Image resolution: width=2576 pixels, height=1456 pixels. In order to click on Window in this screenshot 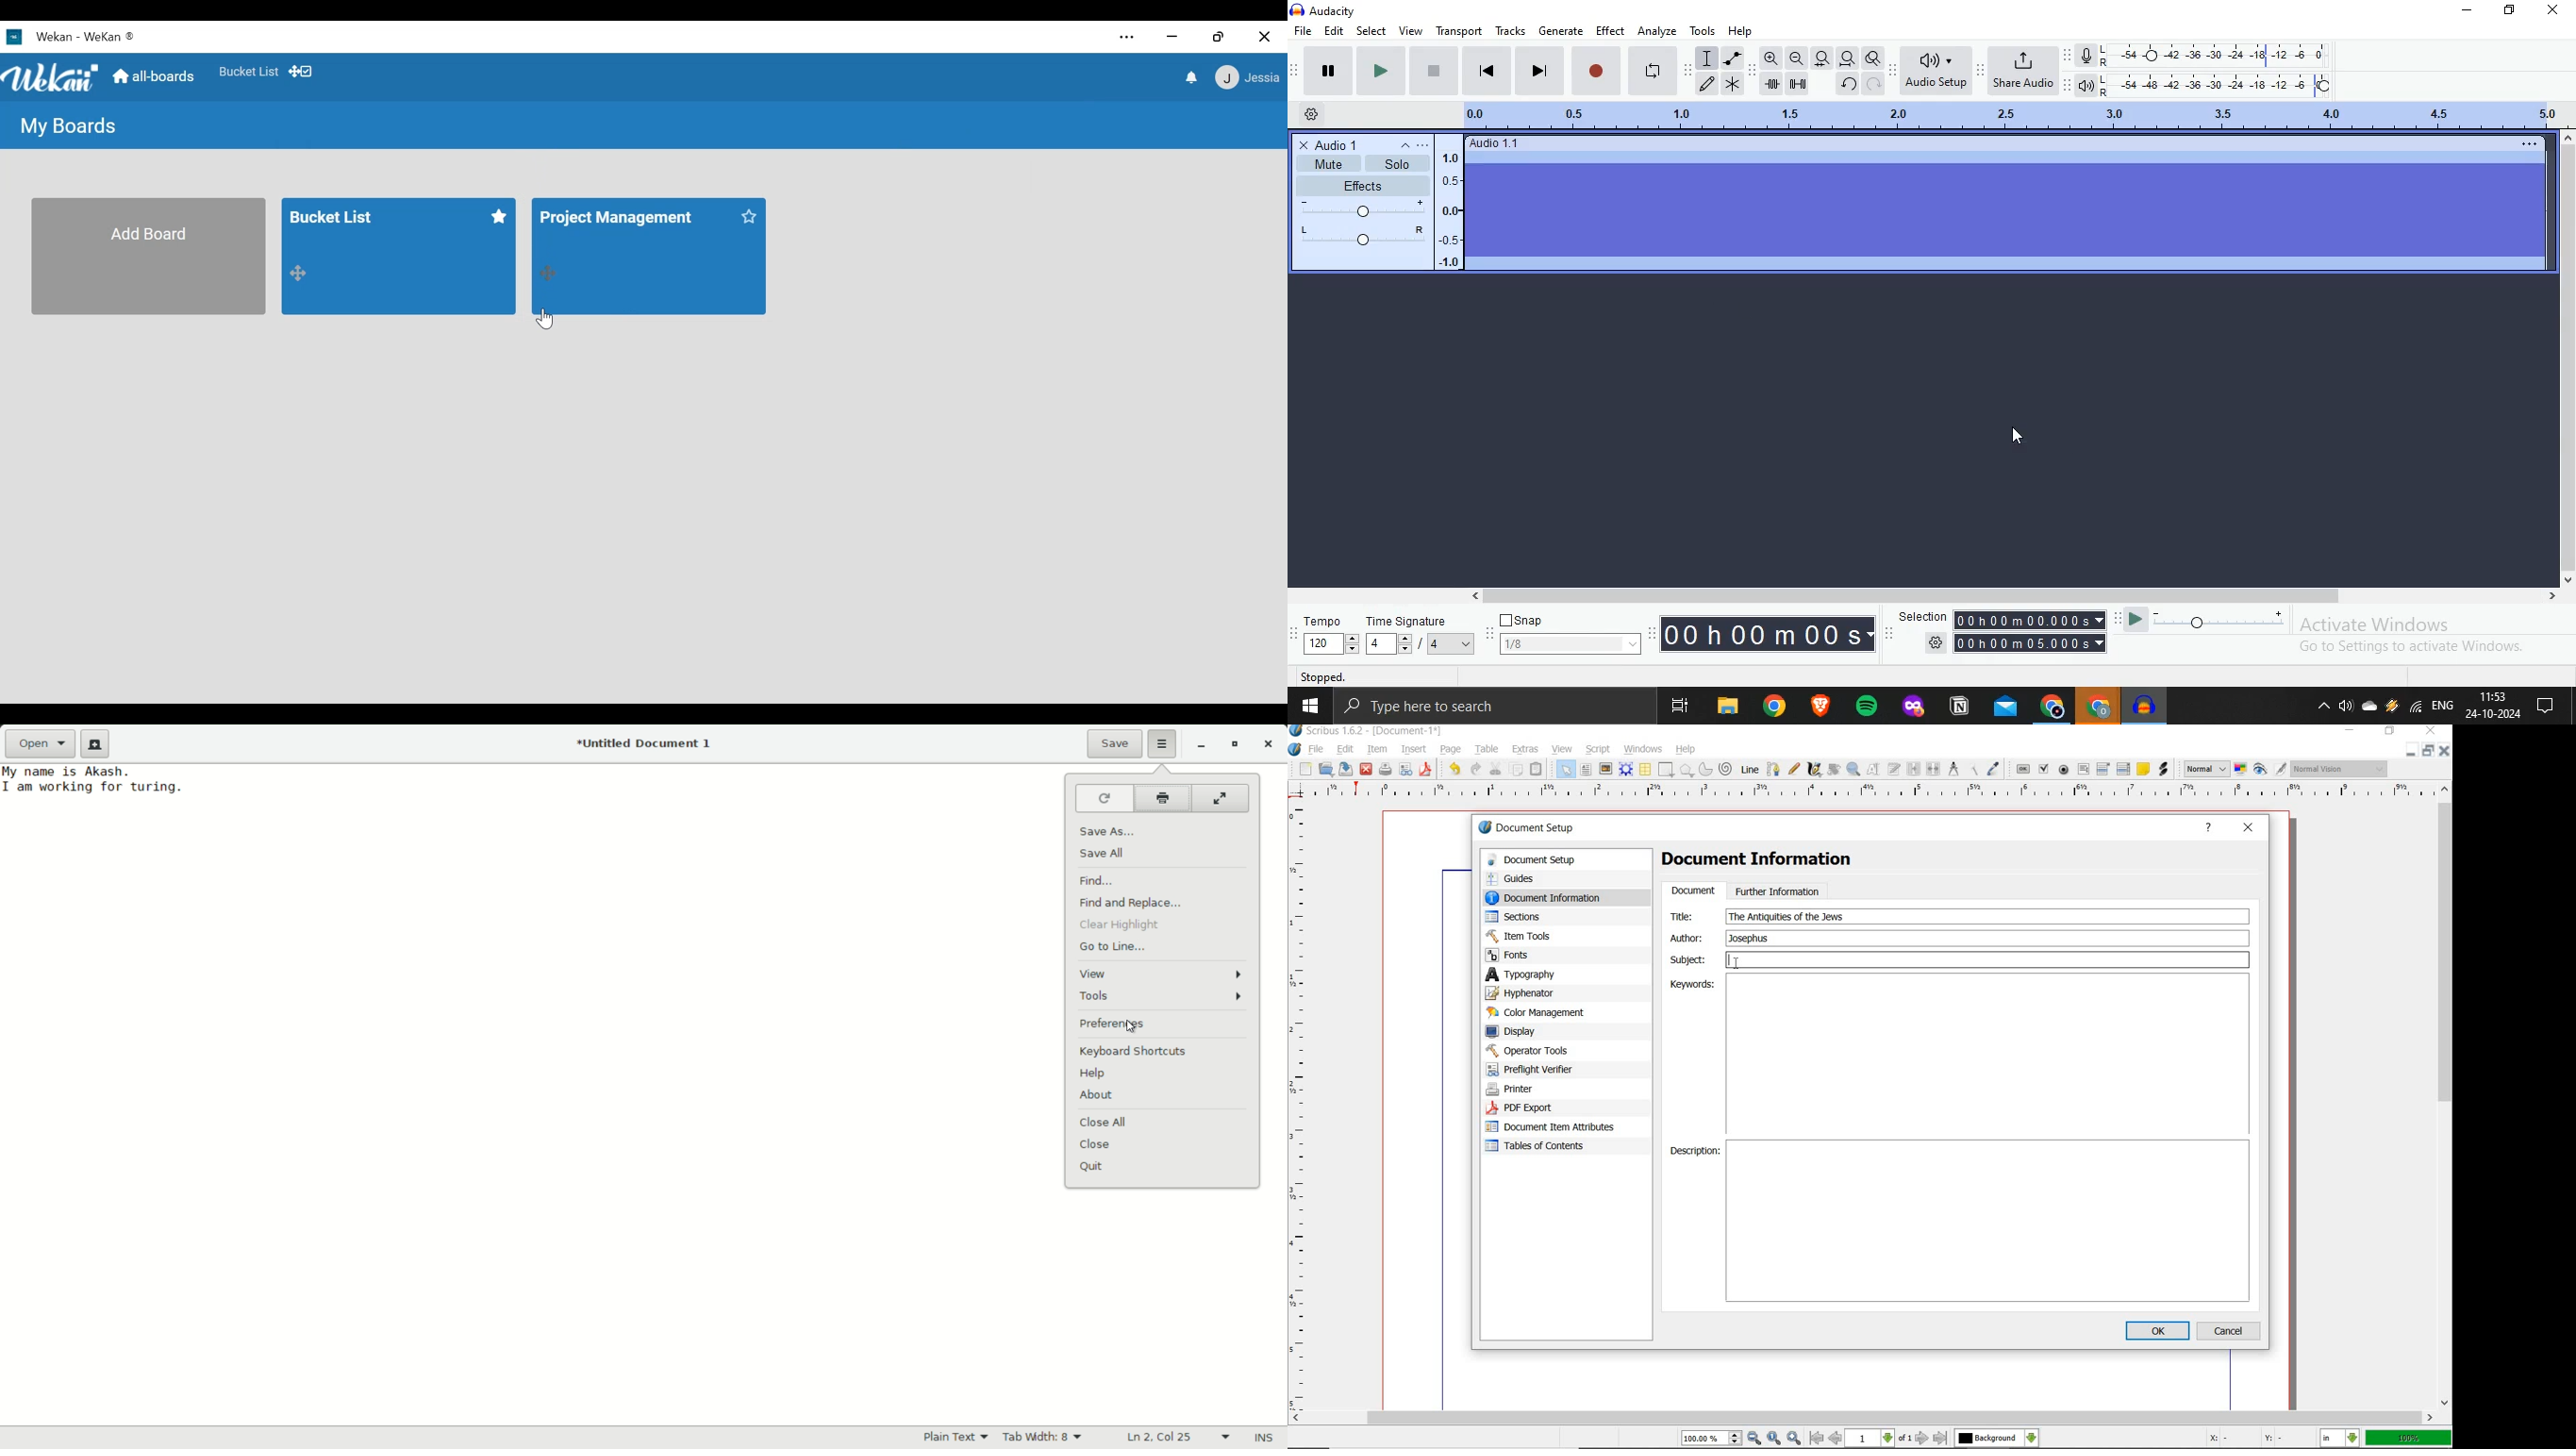, I will do `click(1308, 707)`.